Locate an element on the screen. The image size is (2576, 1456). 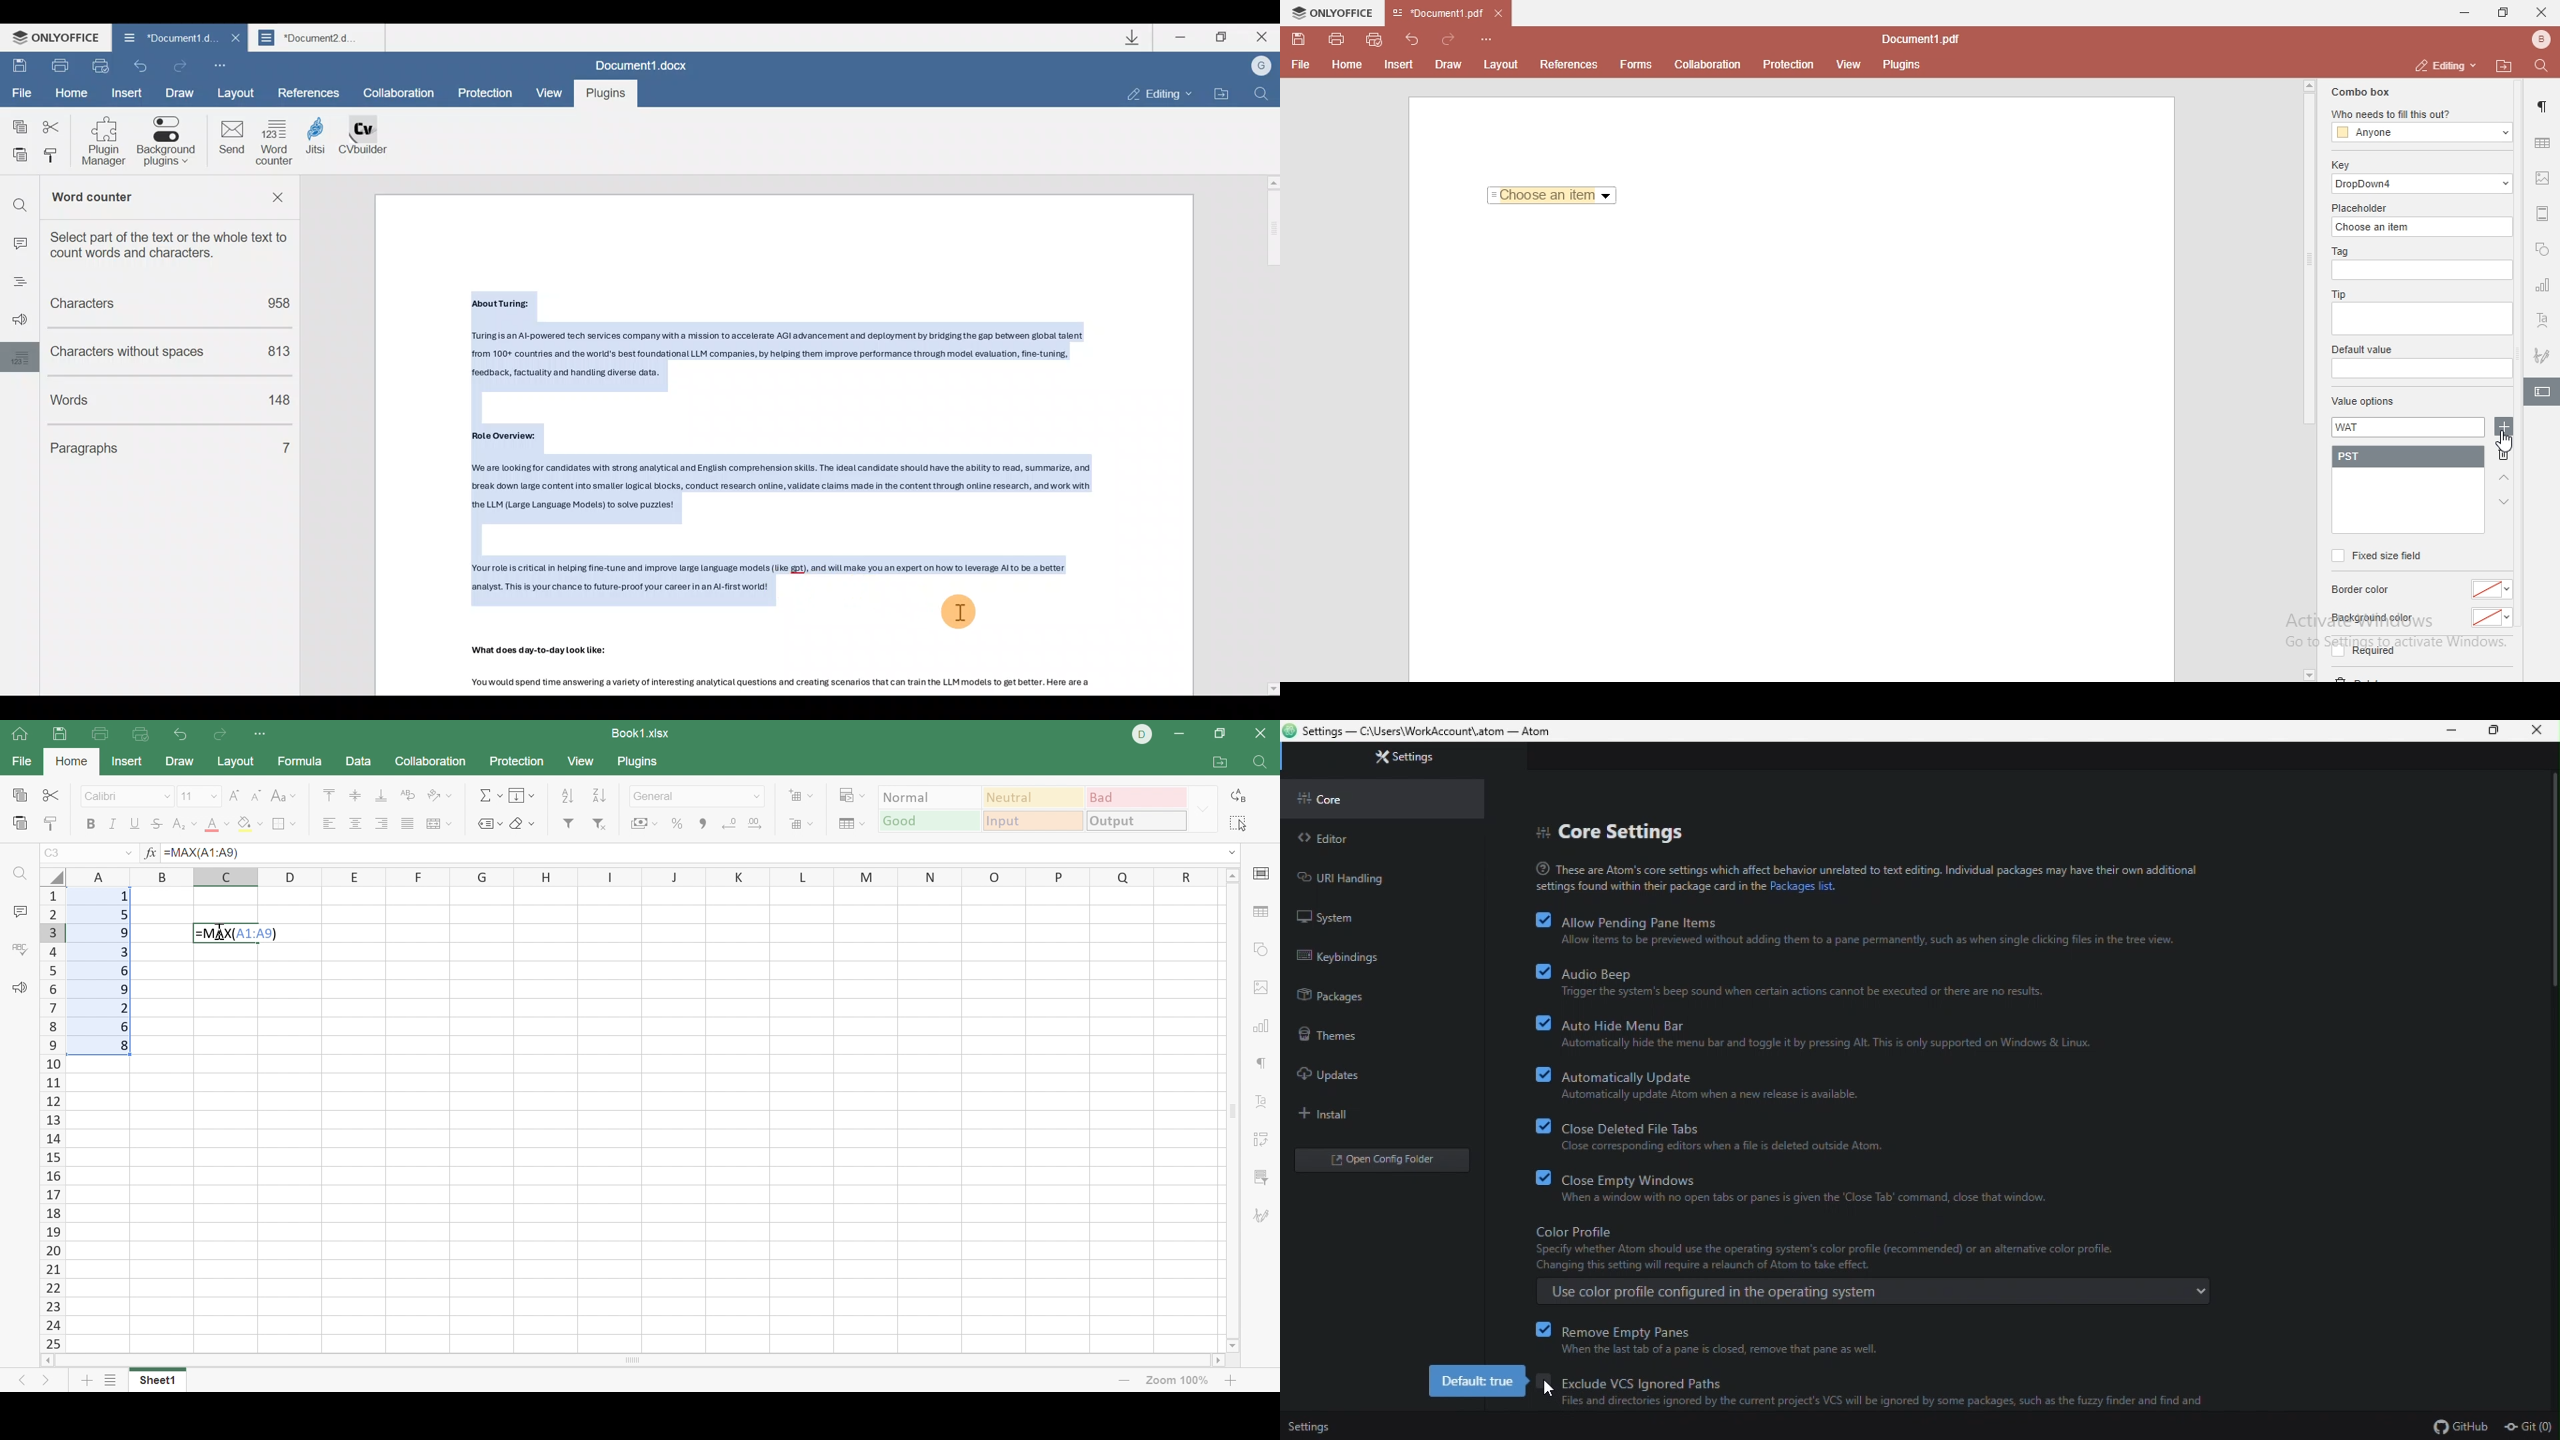
background color is located at coordinates (2371, 618).